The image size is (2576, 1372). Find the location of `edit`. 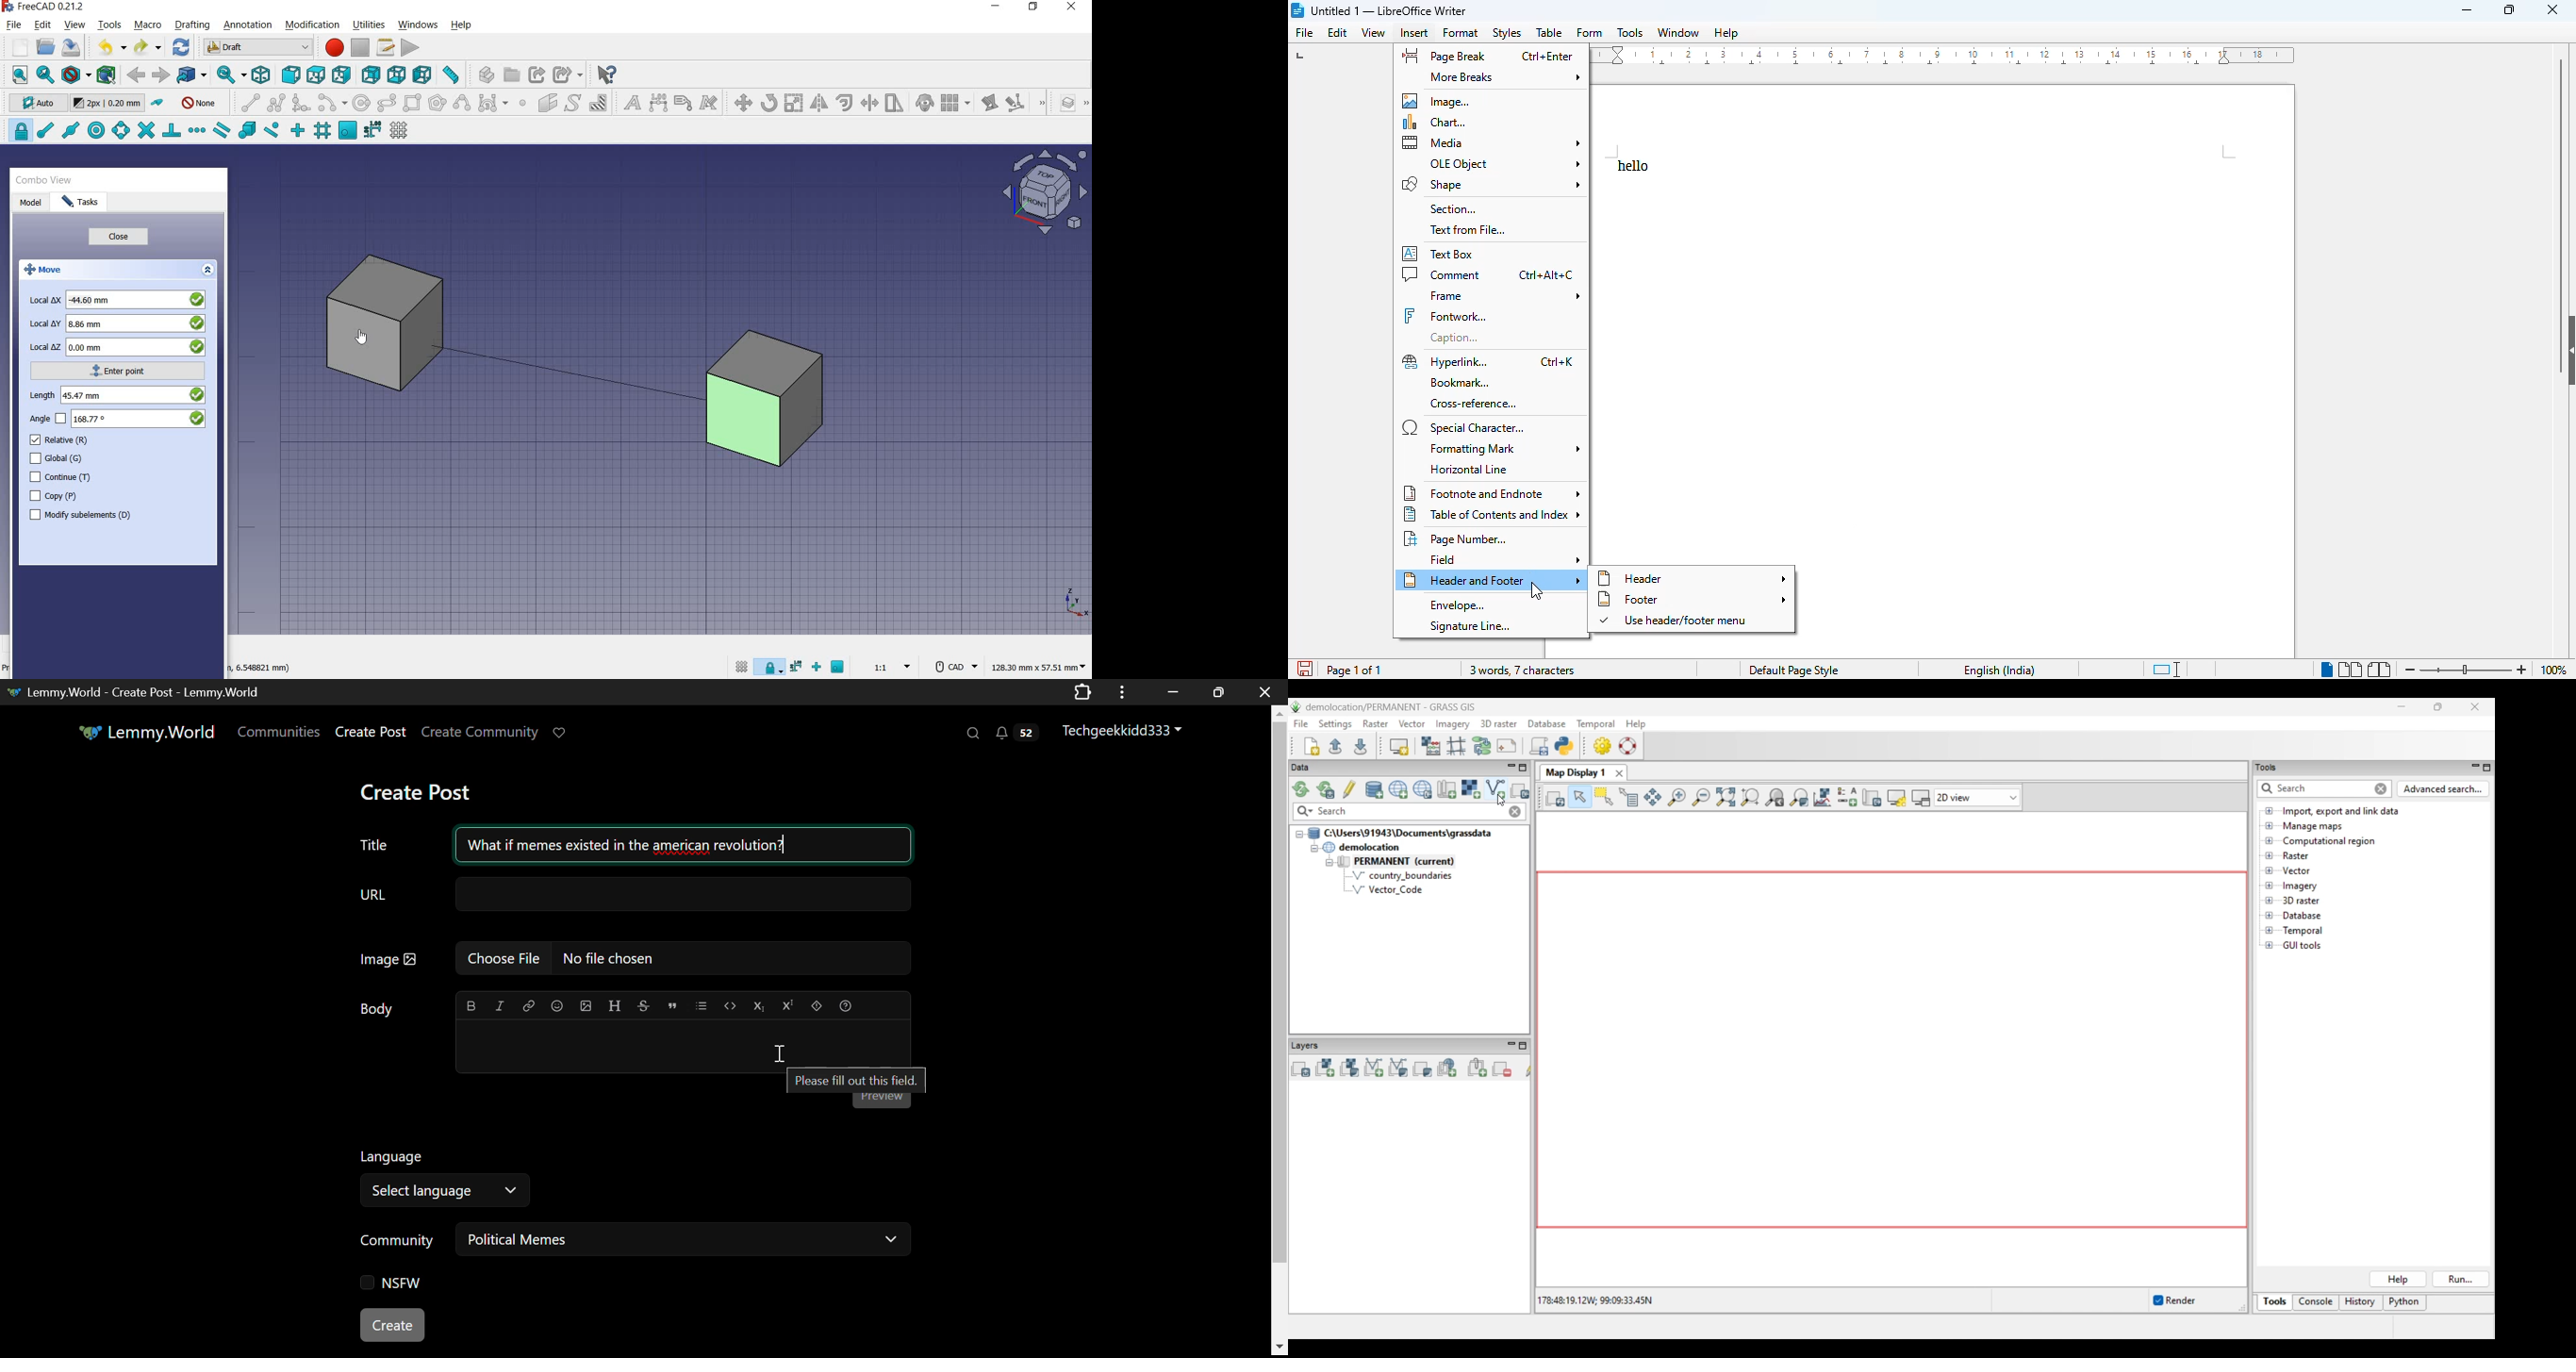

edit is located at coordinates (43, 25).